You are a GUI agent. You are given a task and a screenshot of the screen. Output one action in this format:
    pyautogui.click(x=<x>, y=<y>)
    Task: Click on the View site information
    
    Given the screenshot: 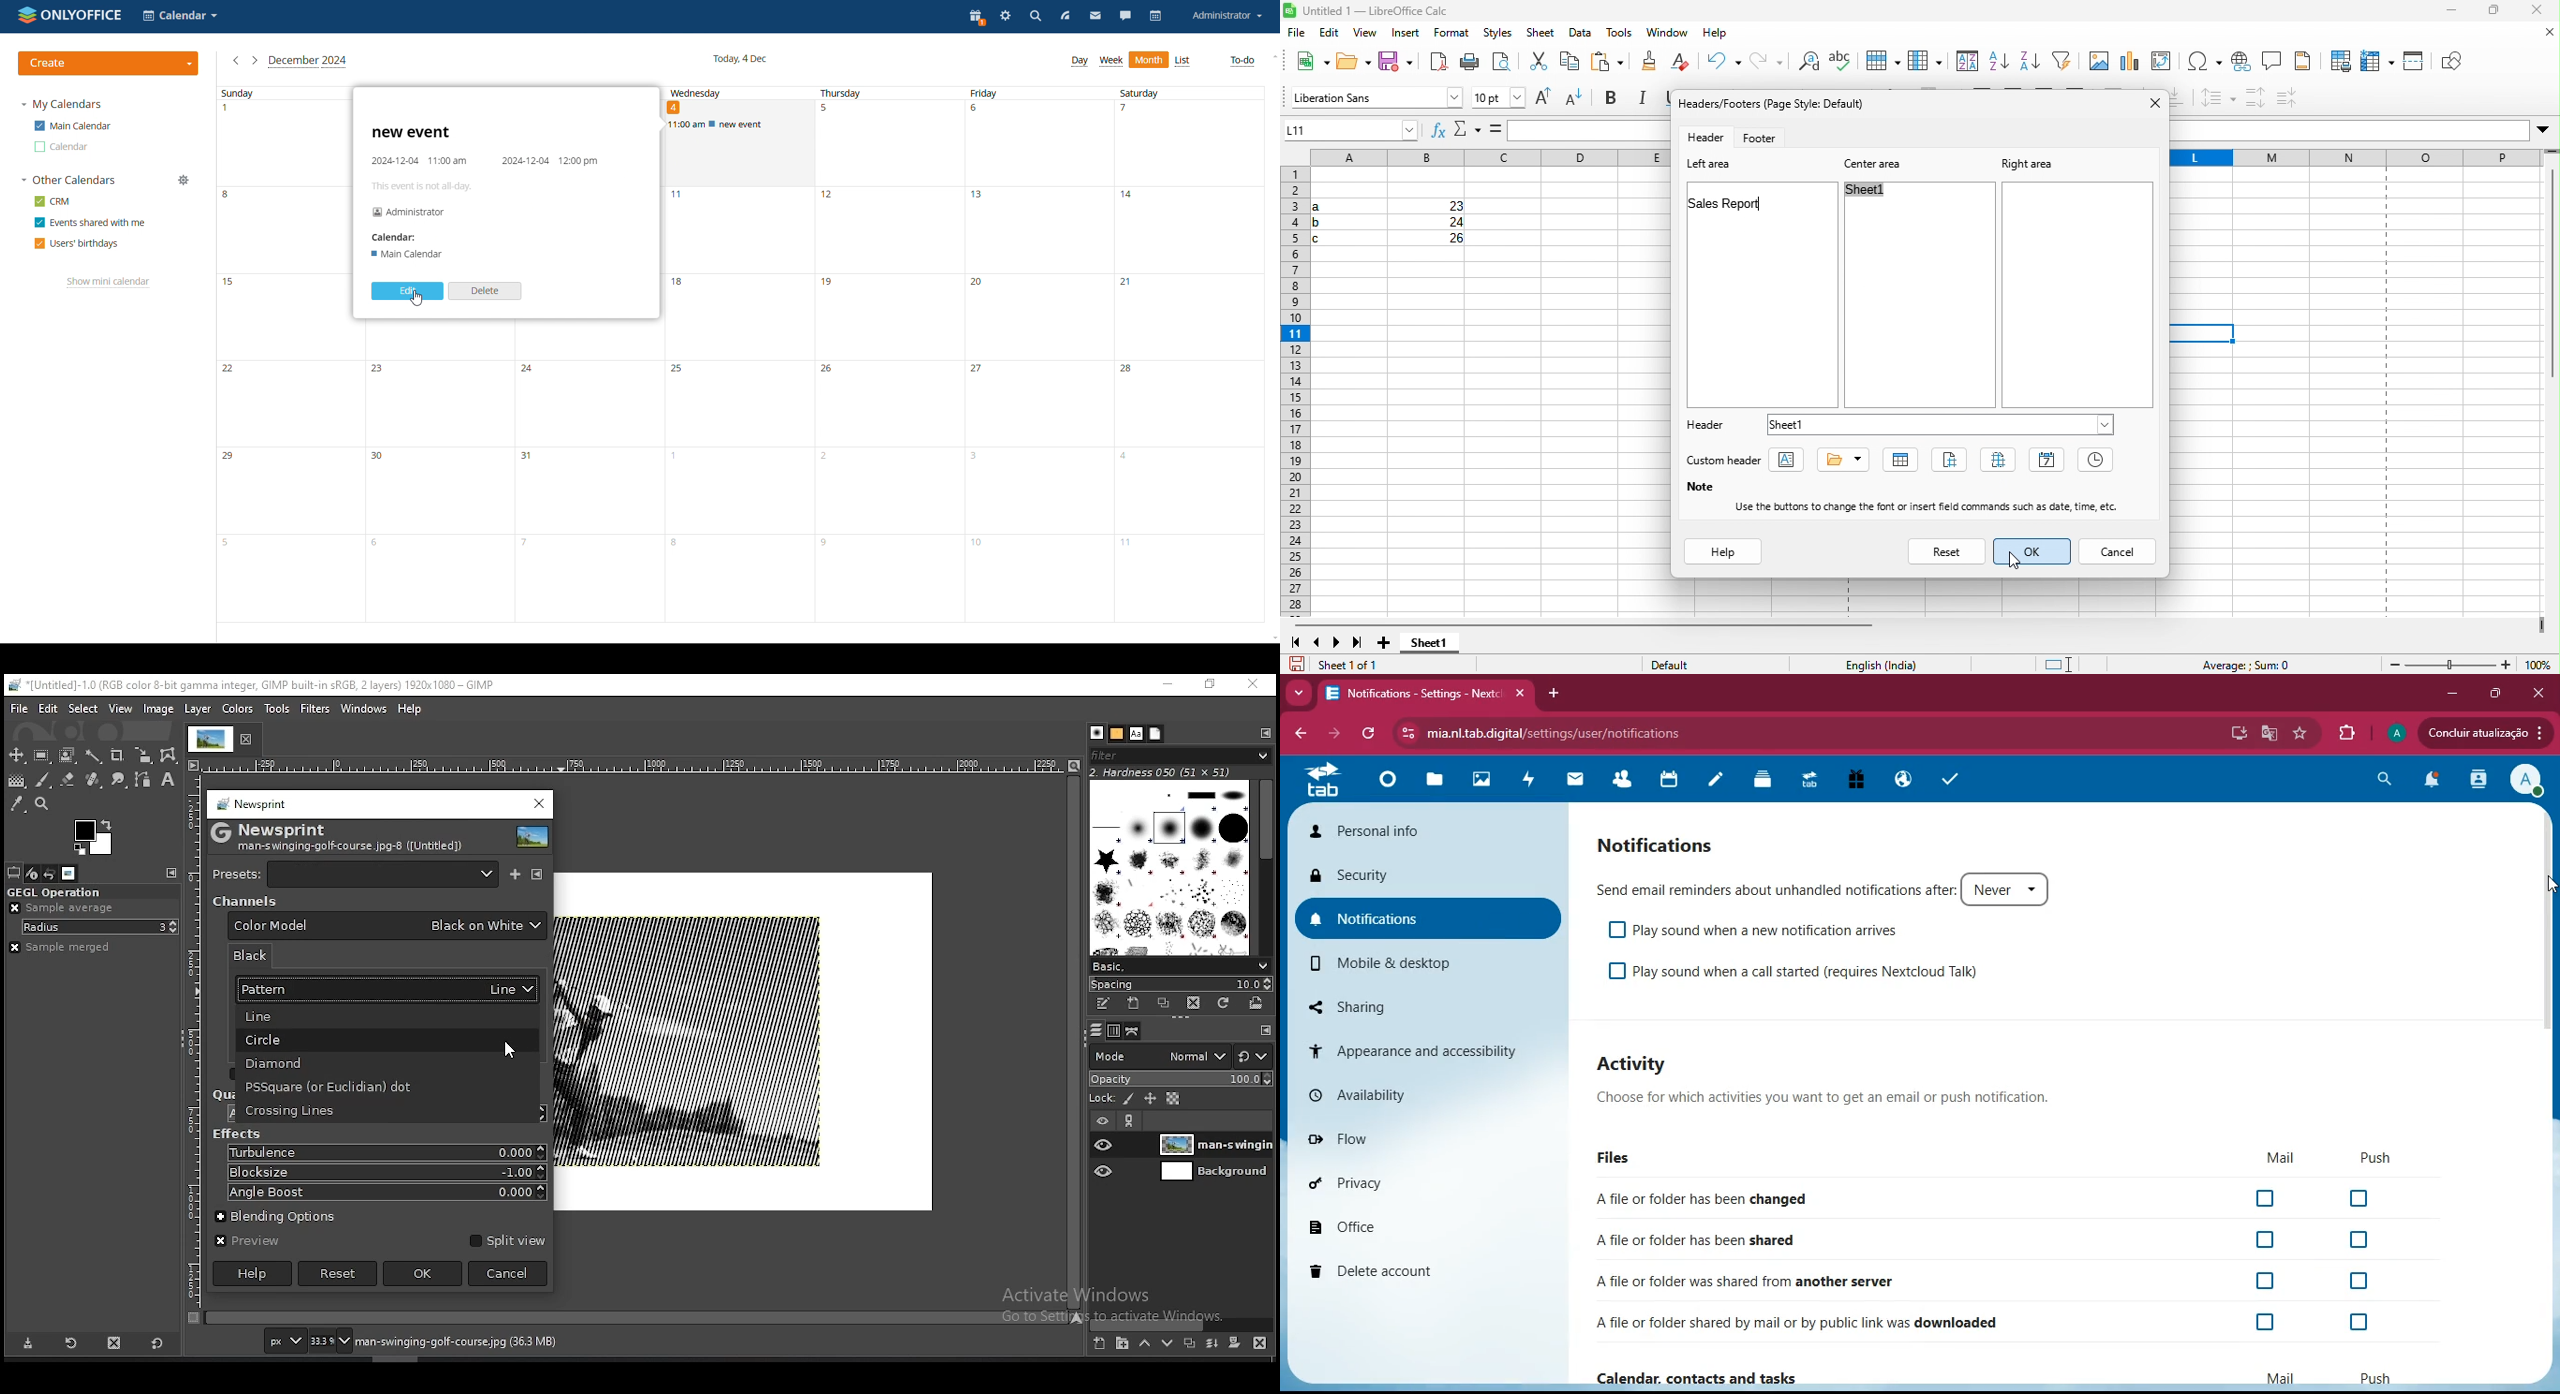 What is the action you would take?
    pyautogui.click(x=1407, y=734)
    